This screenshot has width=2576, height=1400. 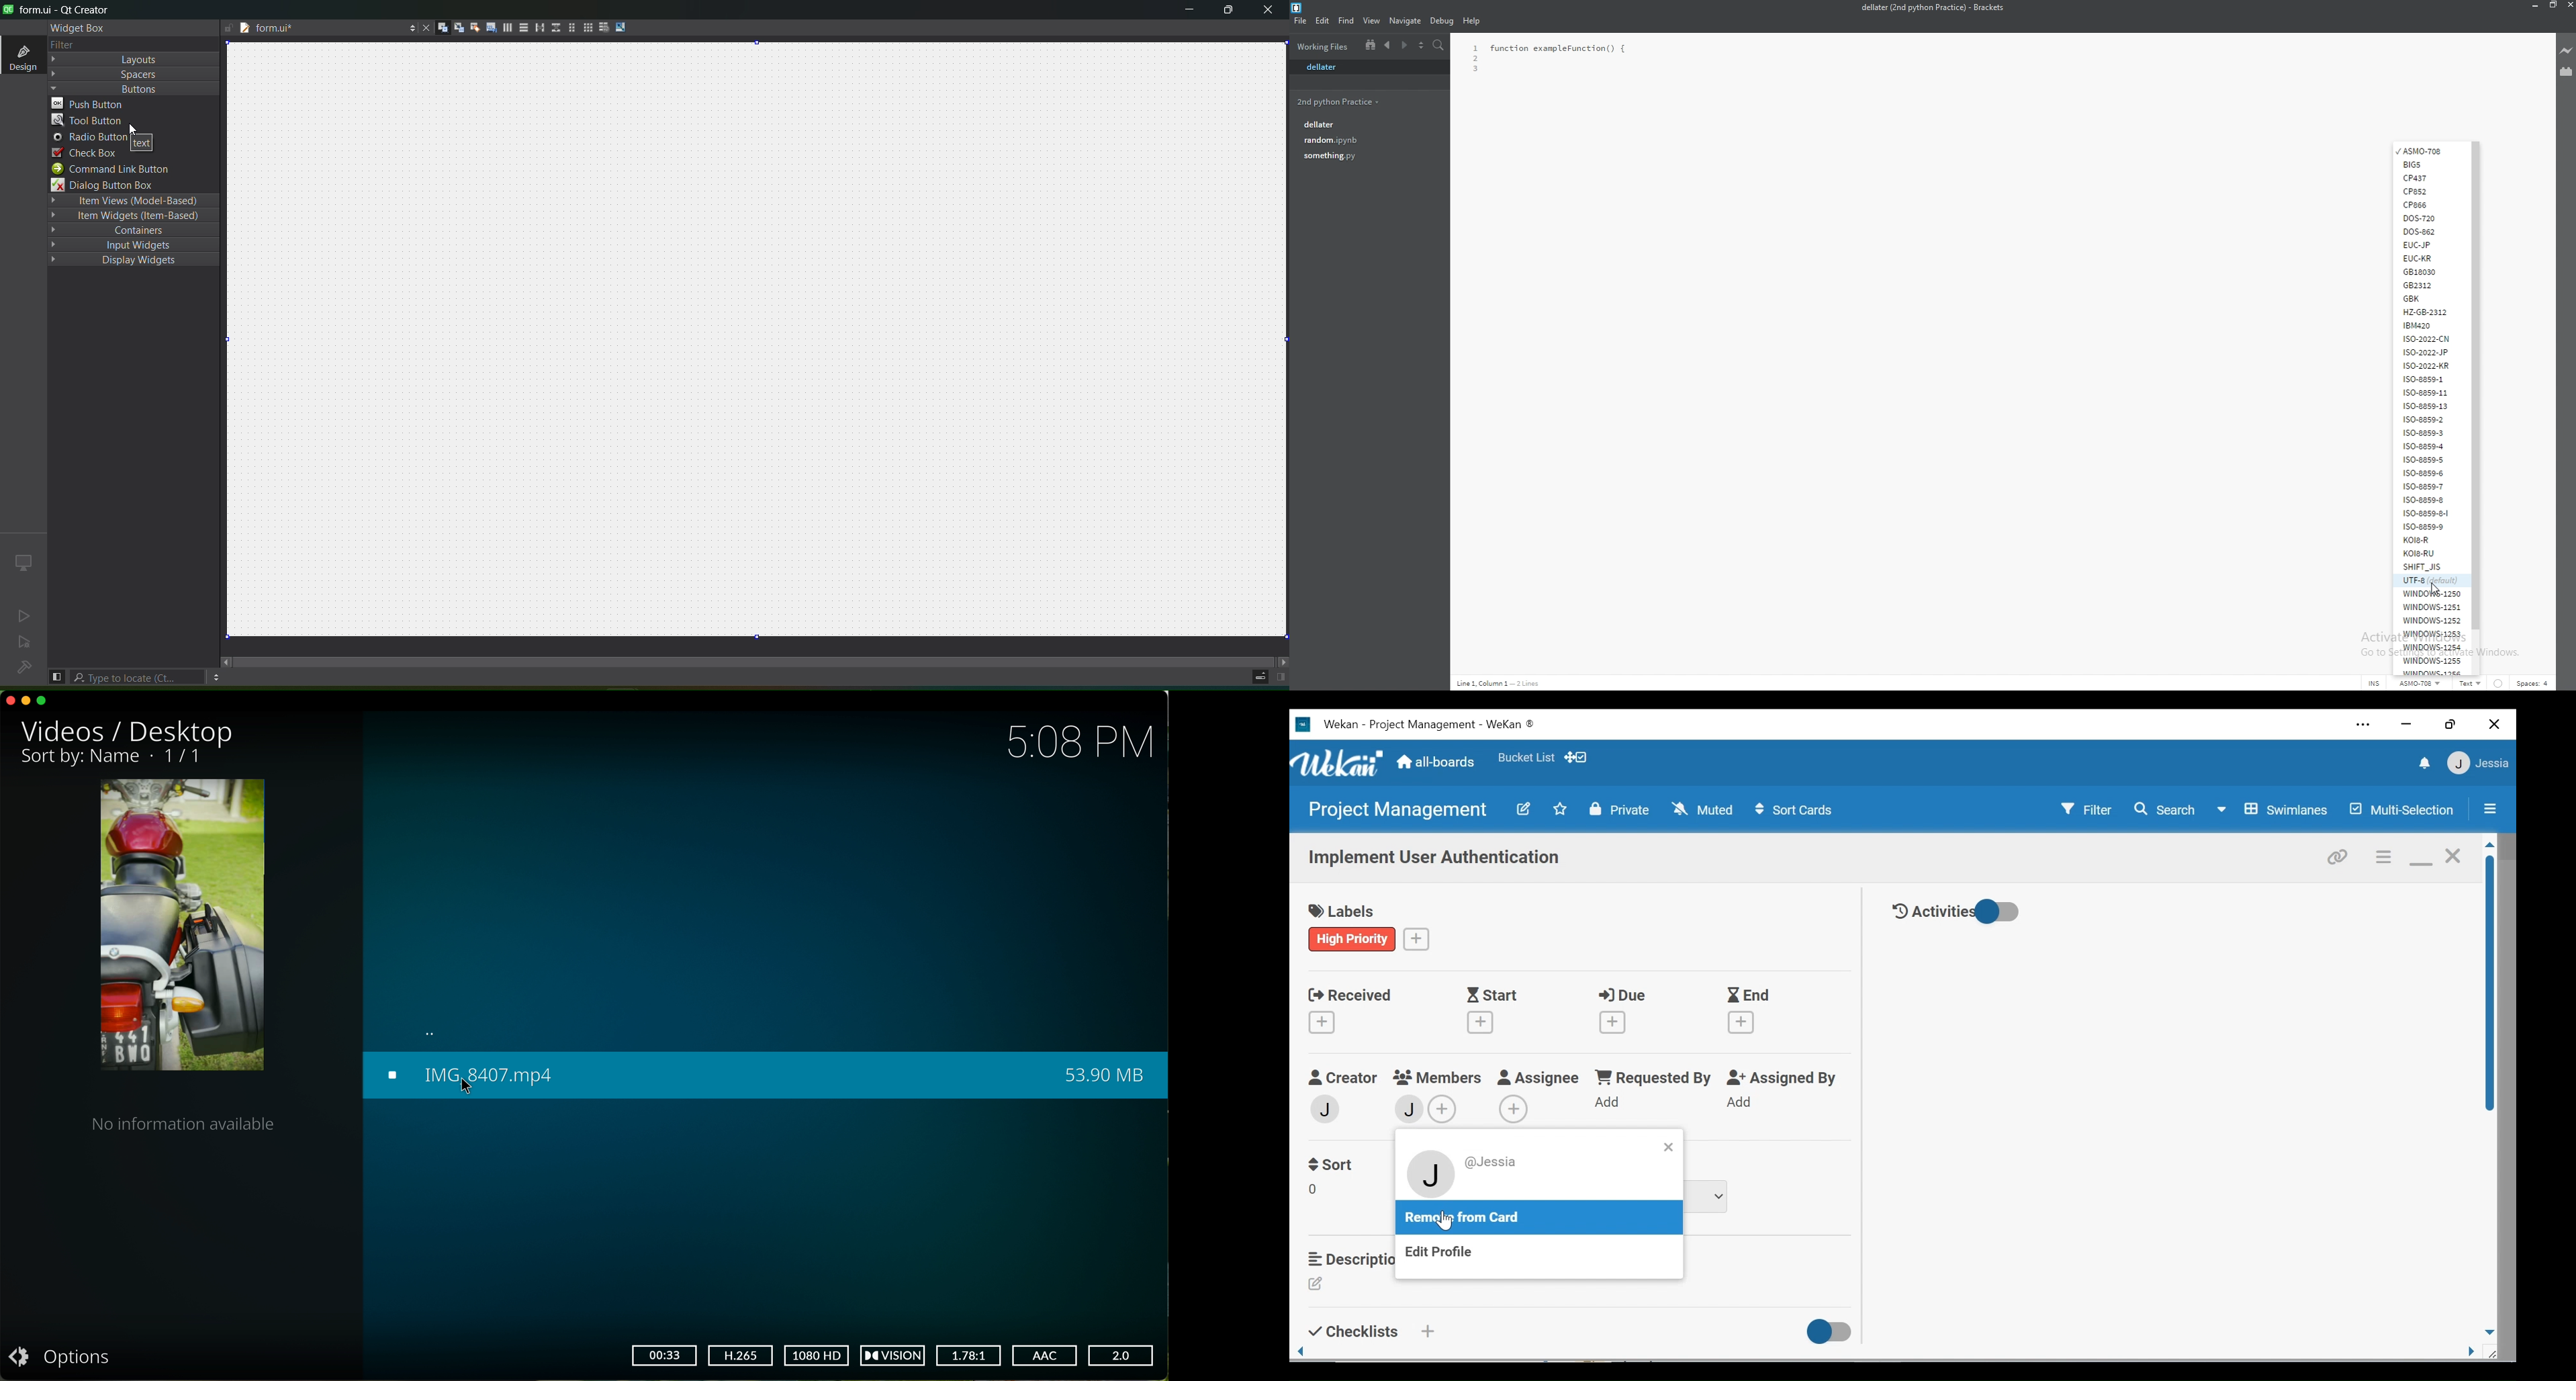 I want to click on no active project, so click(x=26, y=614).